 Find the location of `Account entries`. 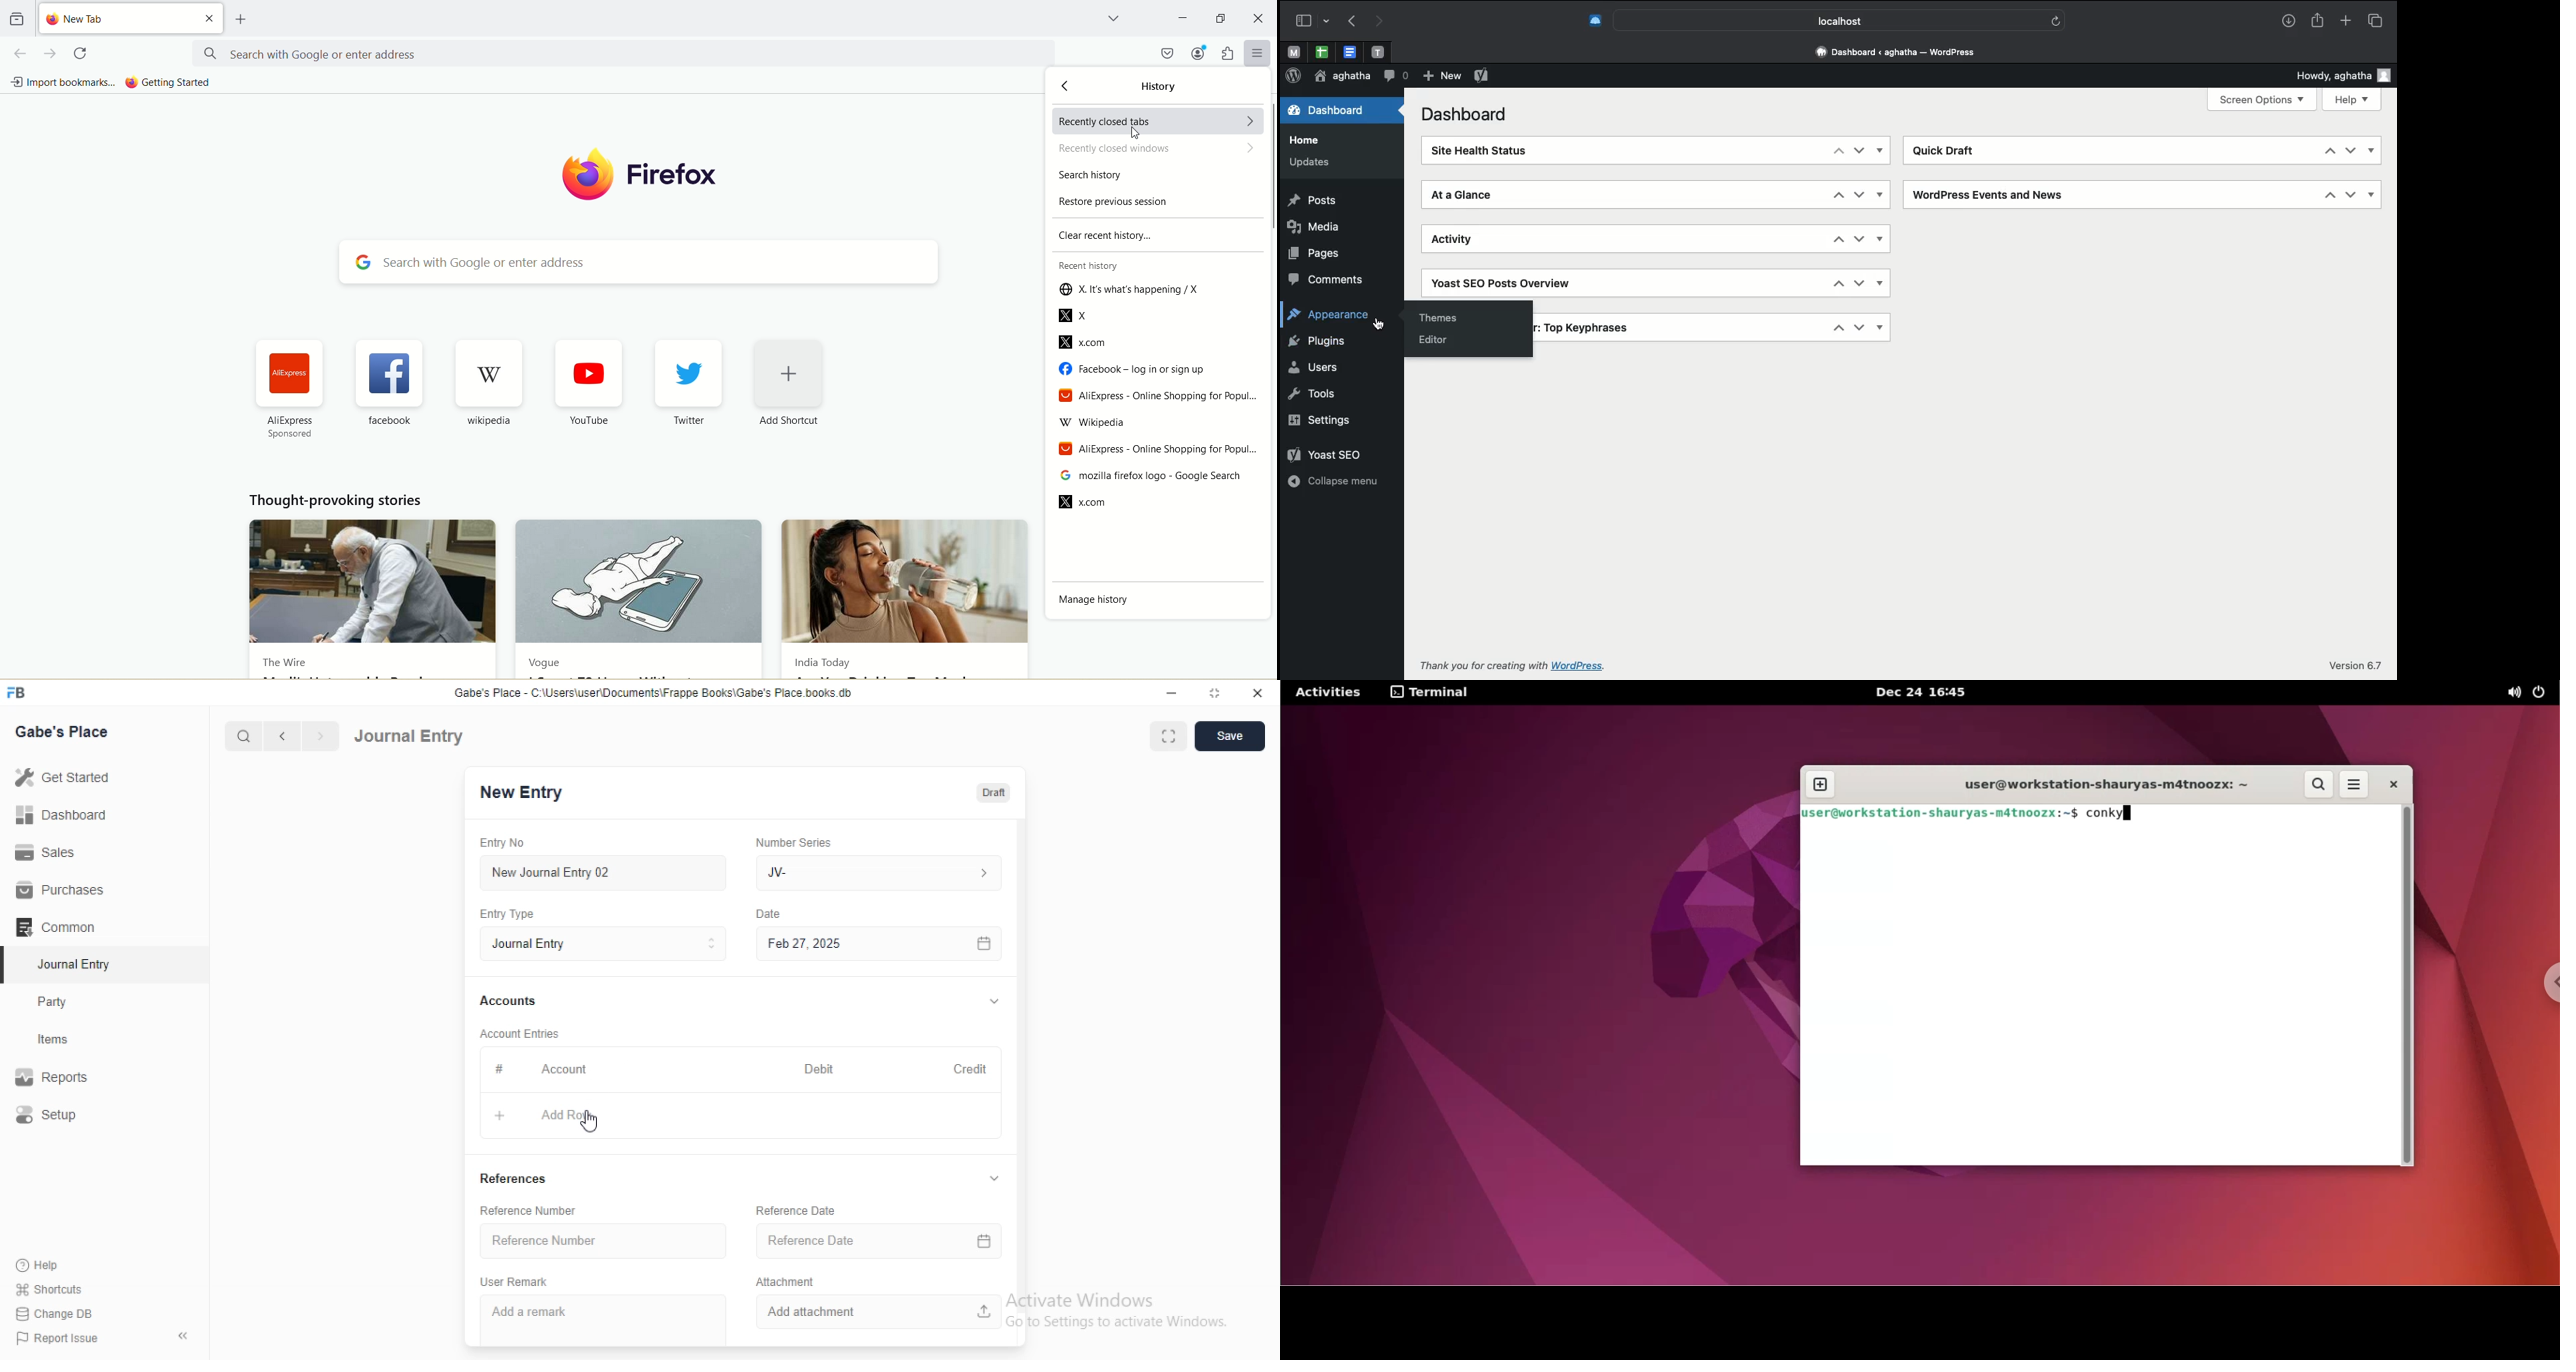

Account entries is located at coordinates (519, 1033).